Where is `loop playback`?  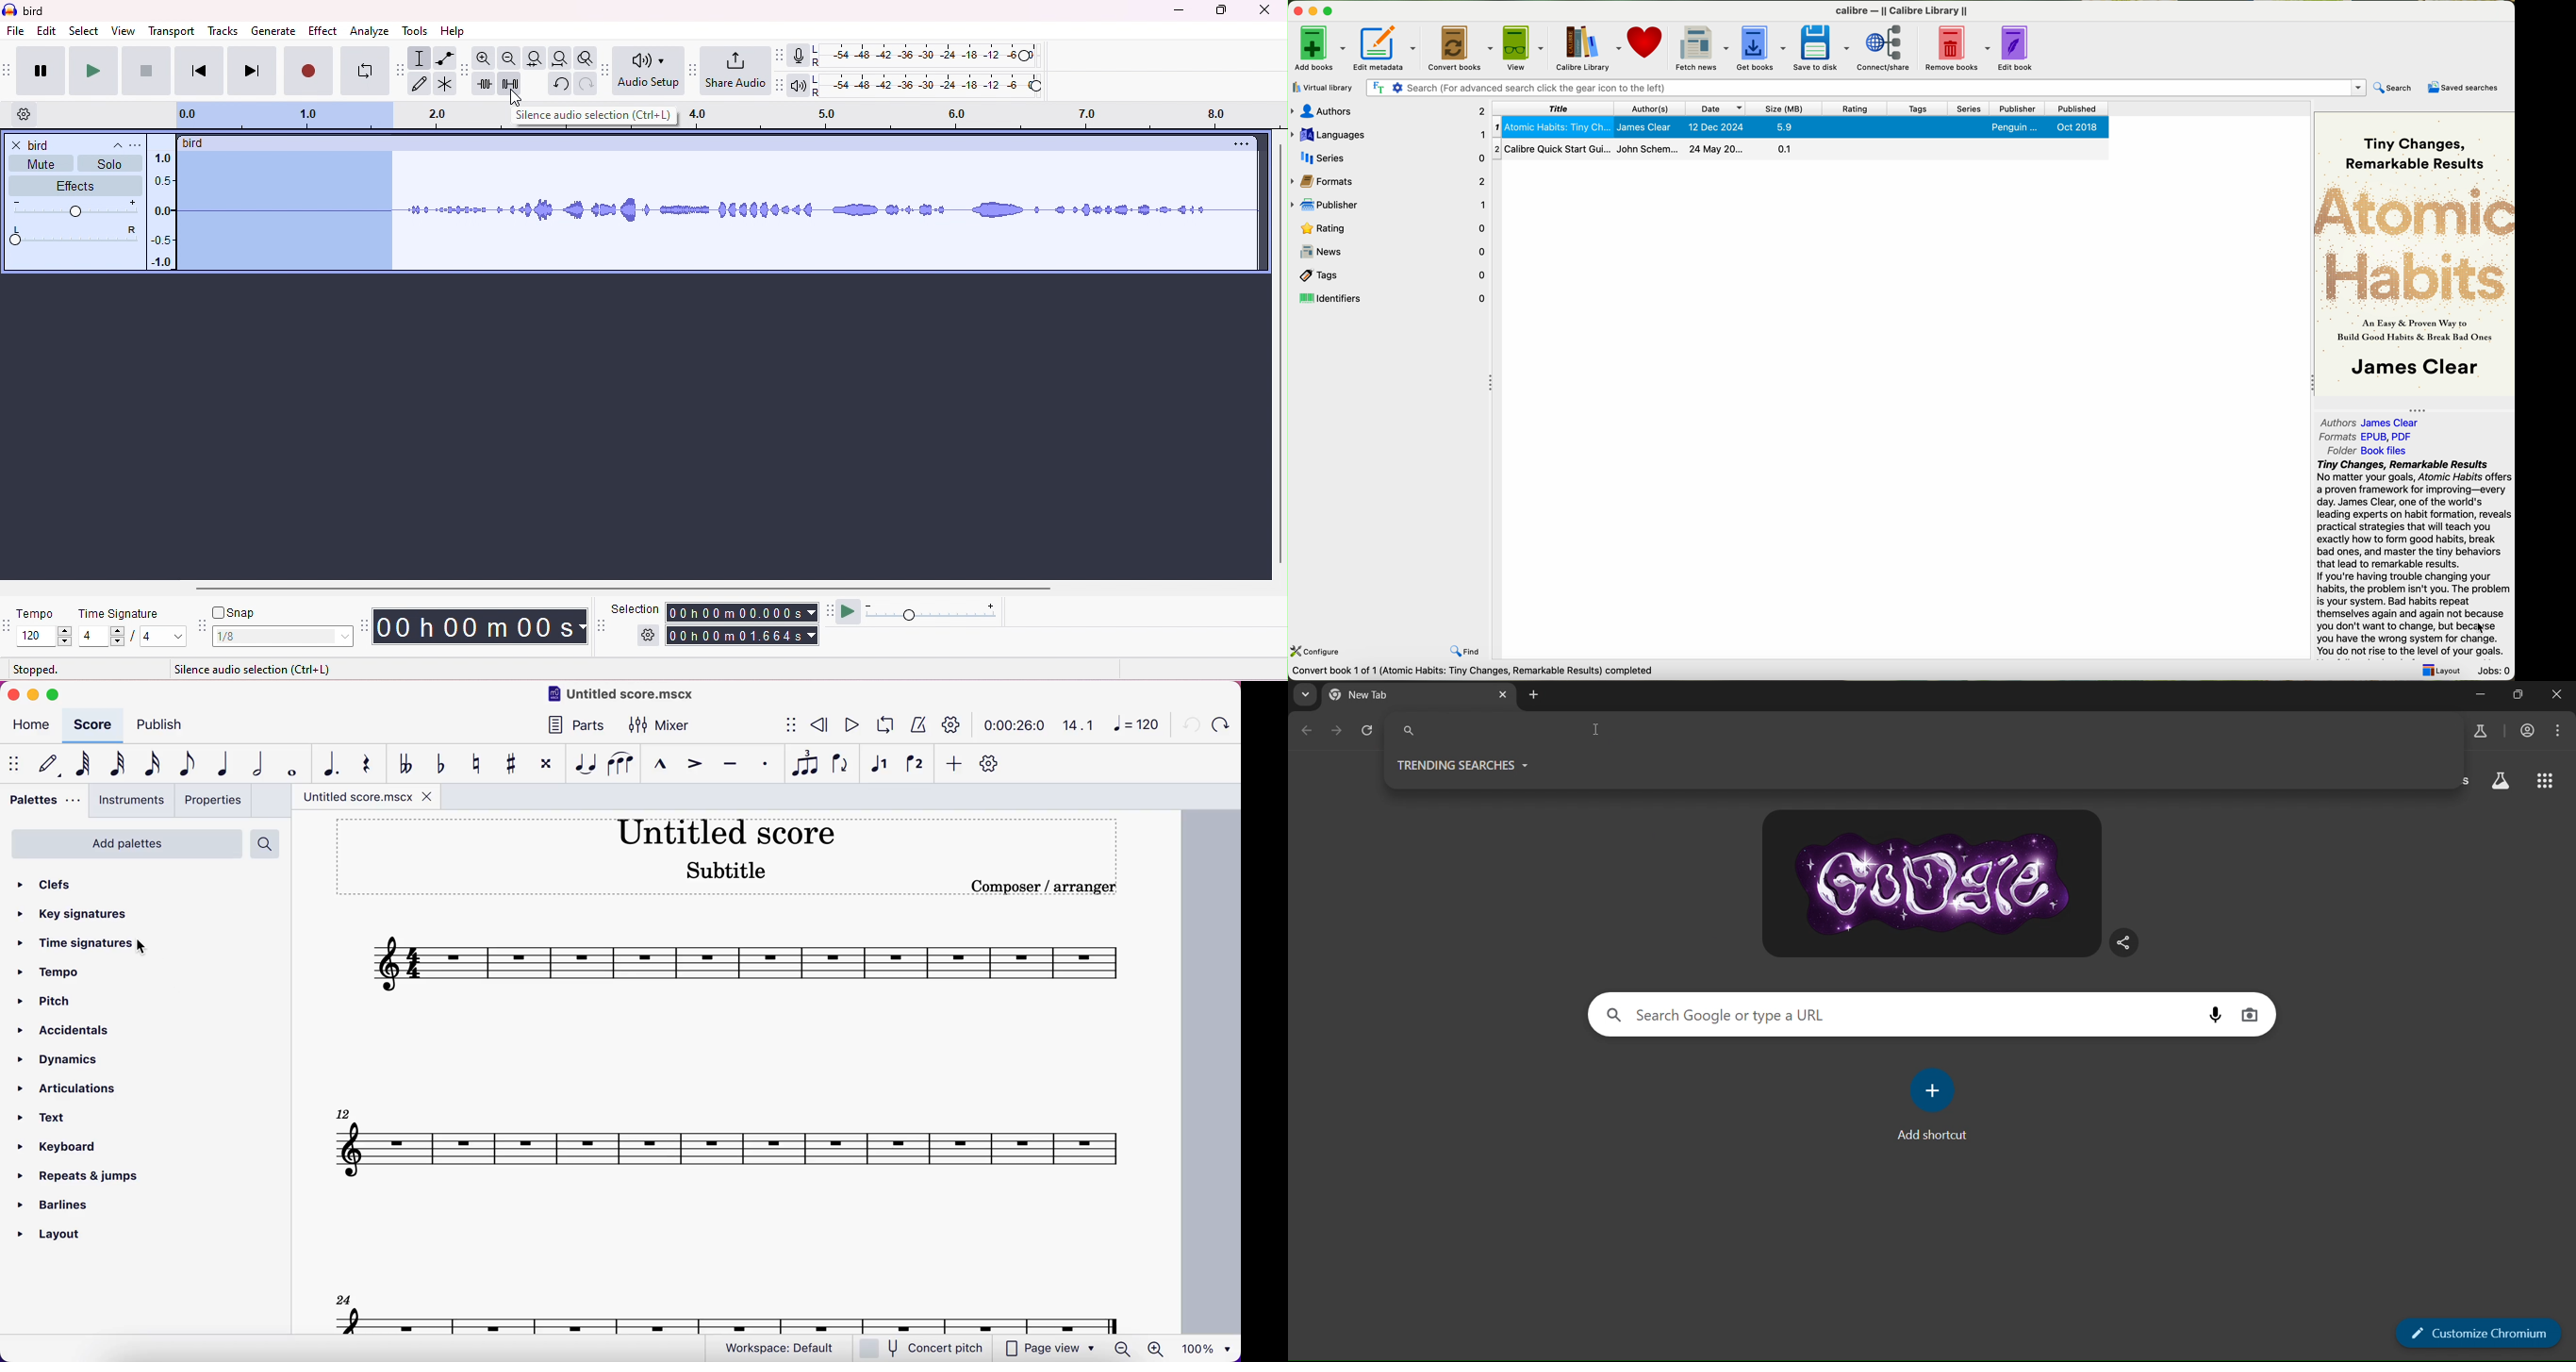 loop playback is located at coordinates (882, 725).